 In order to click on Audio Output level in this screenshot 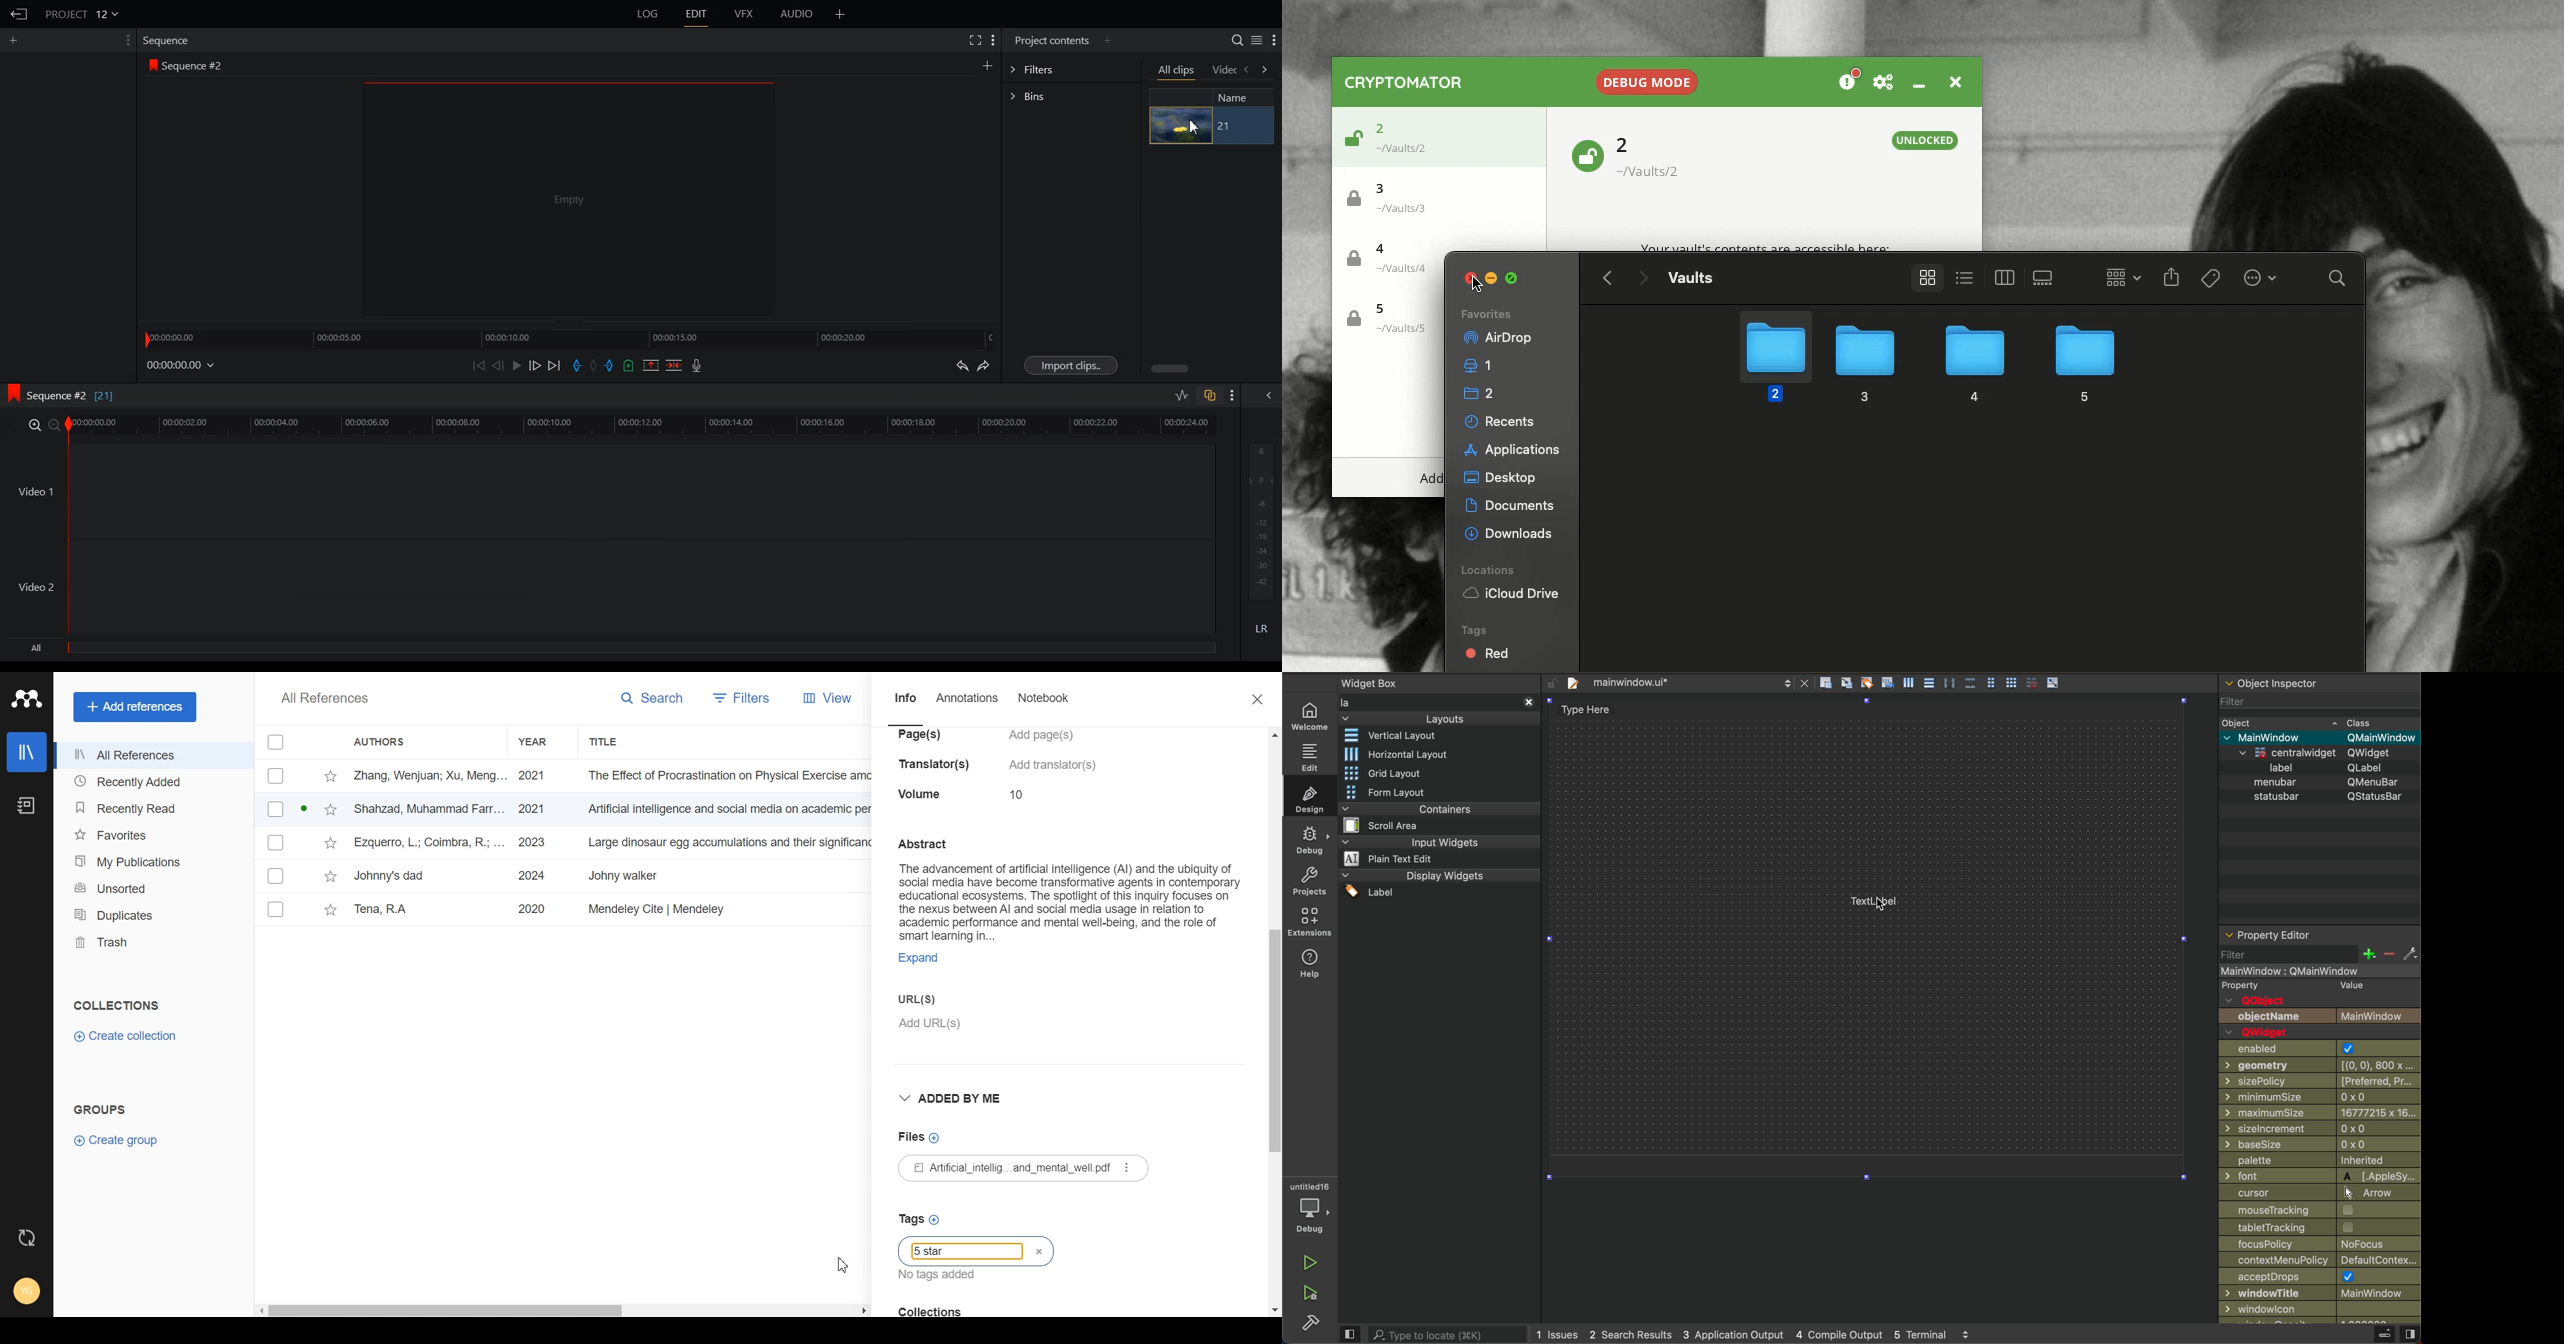, I will do `click(1259, 521)`.